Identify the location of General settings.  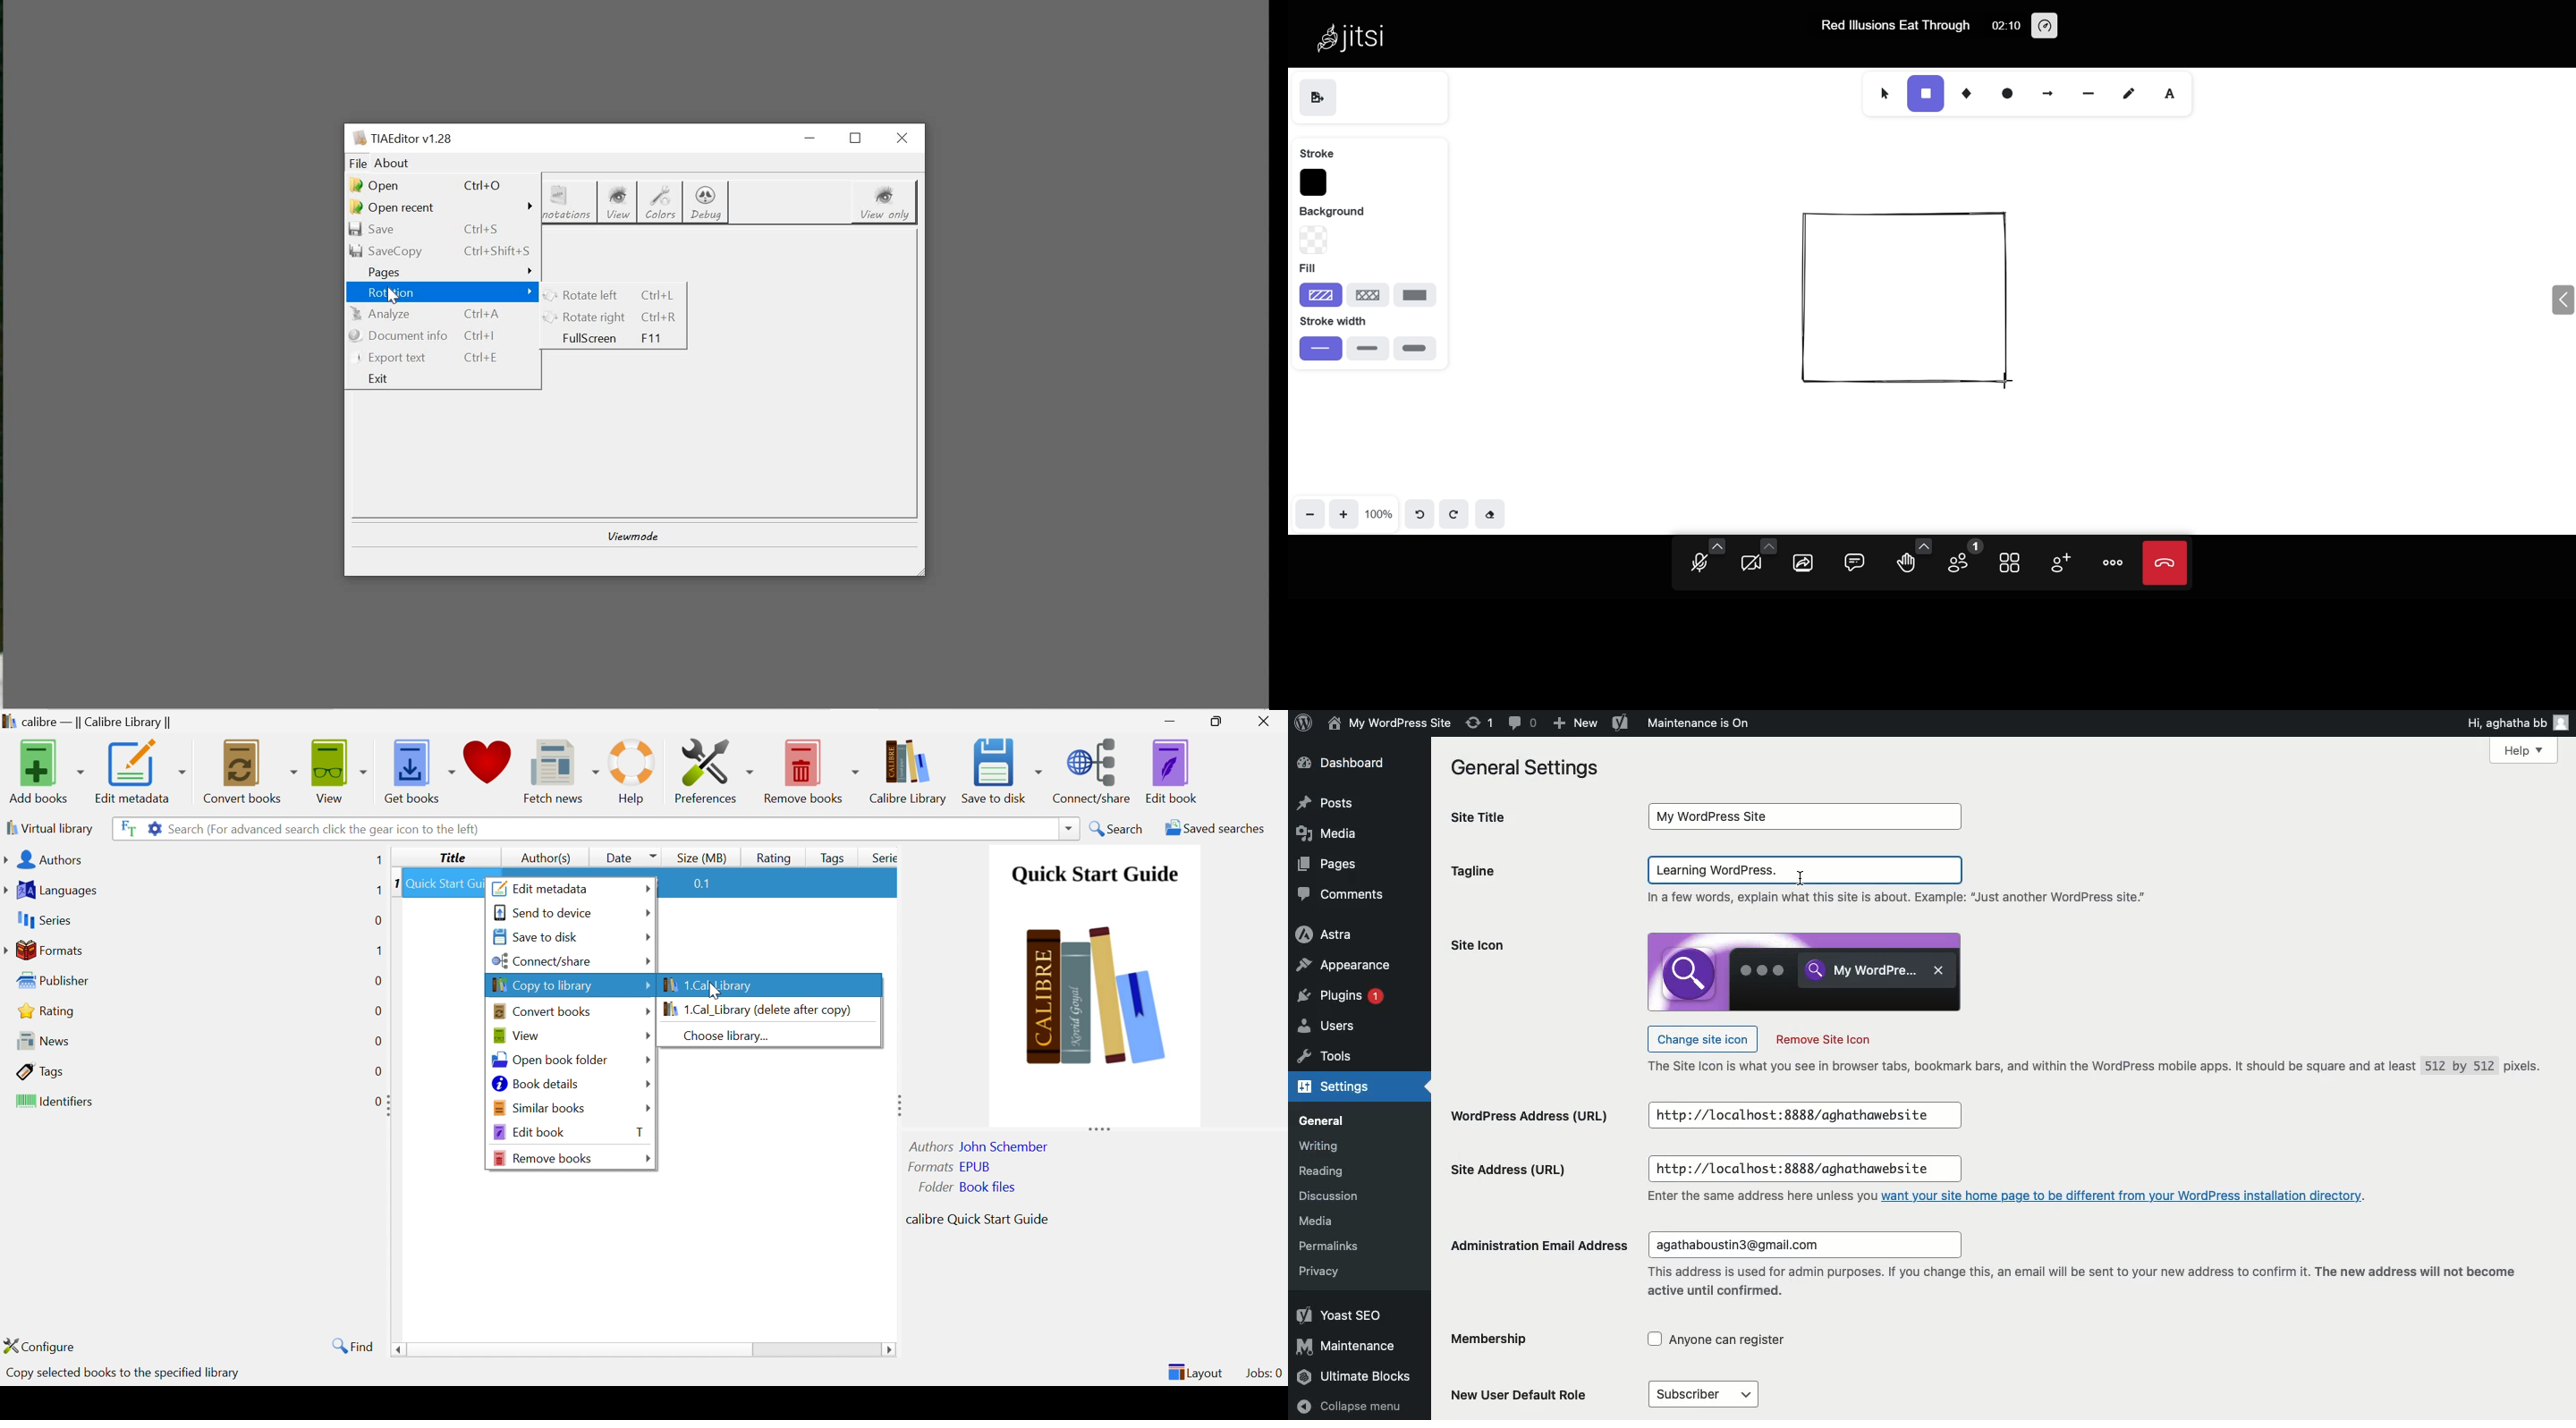
(1531, 769).